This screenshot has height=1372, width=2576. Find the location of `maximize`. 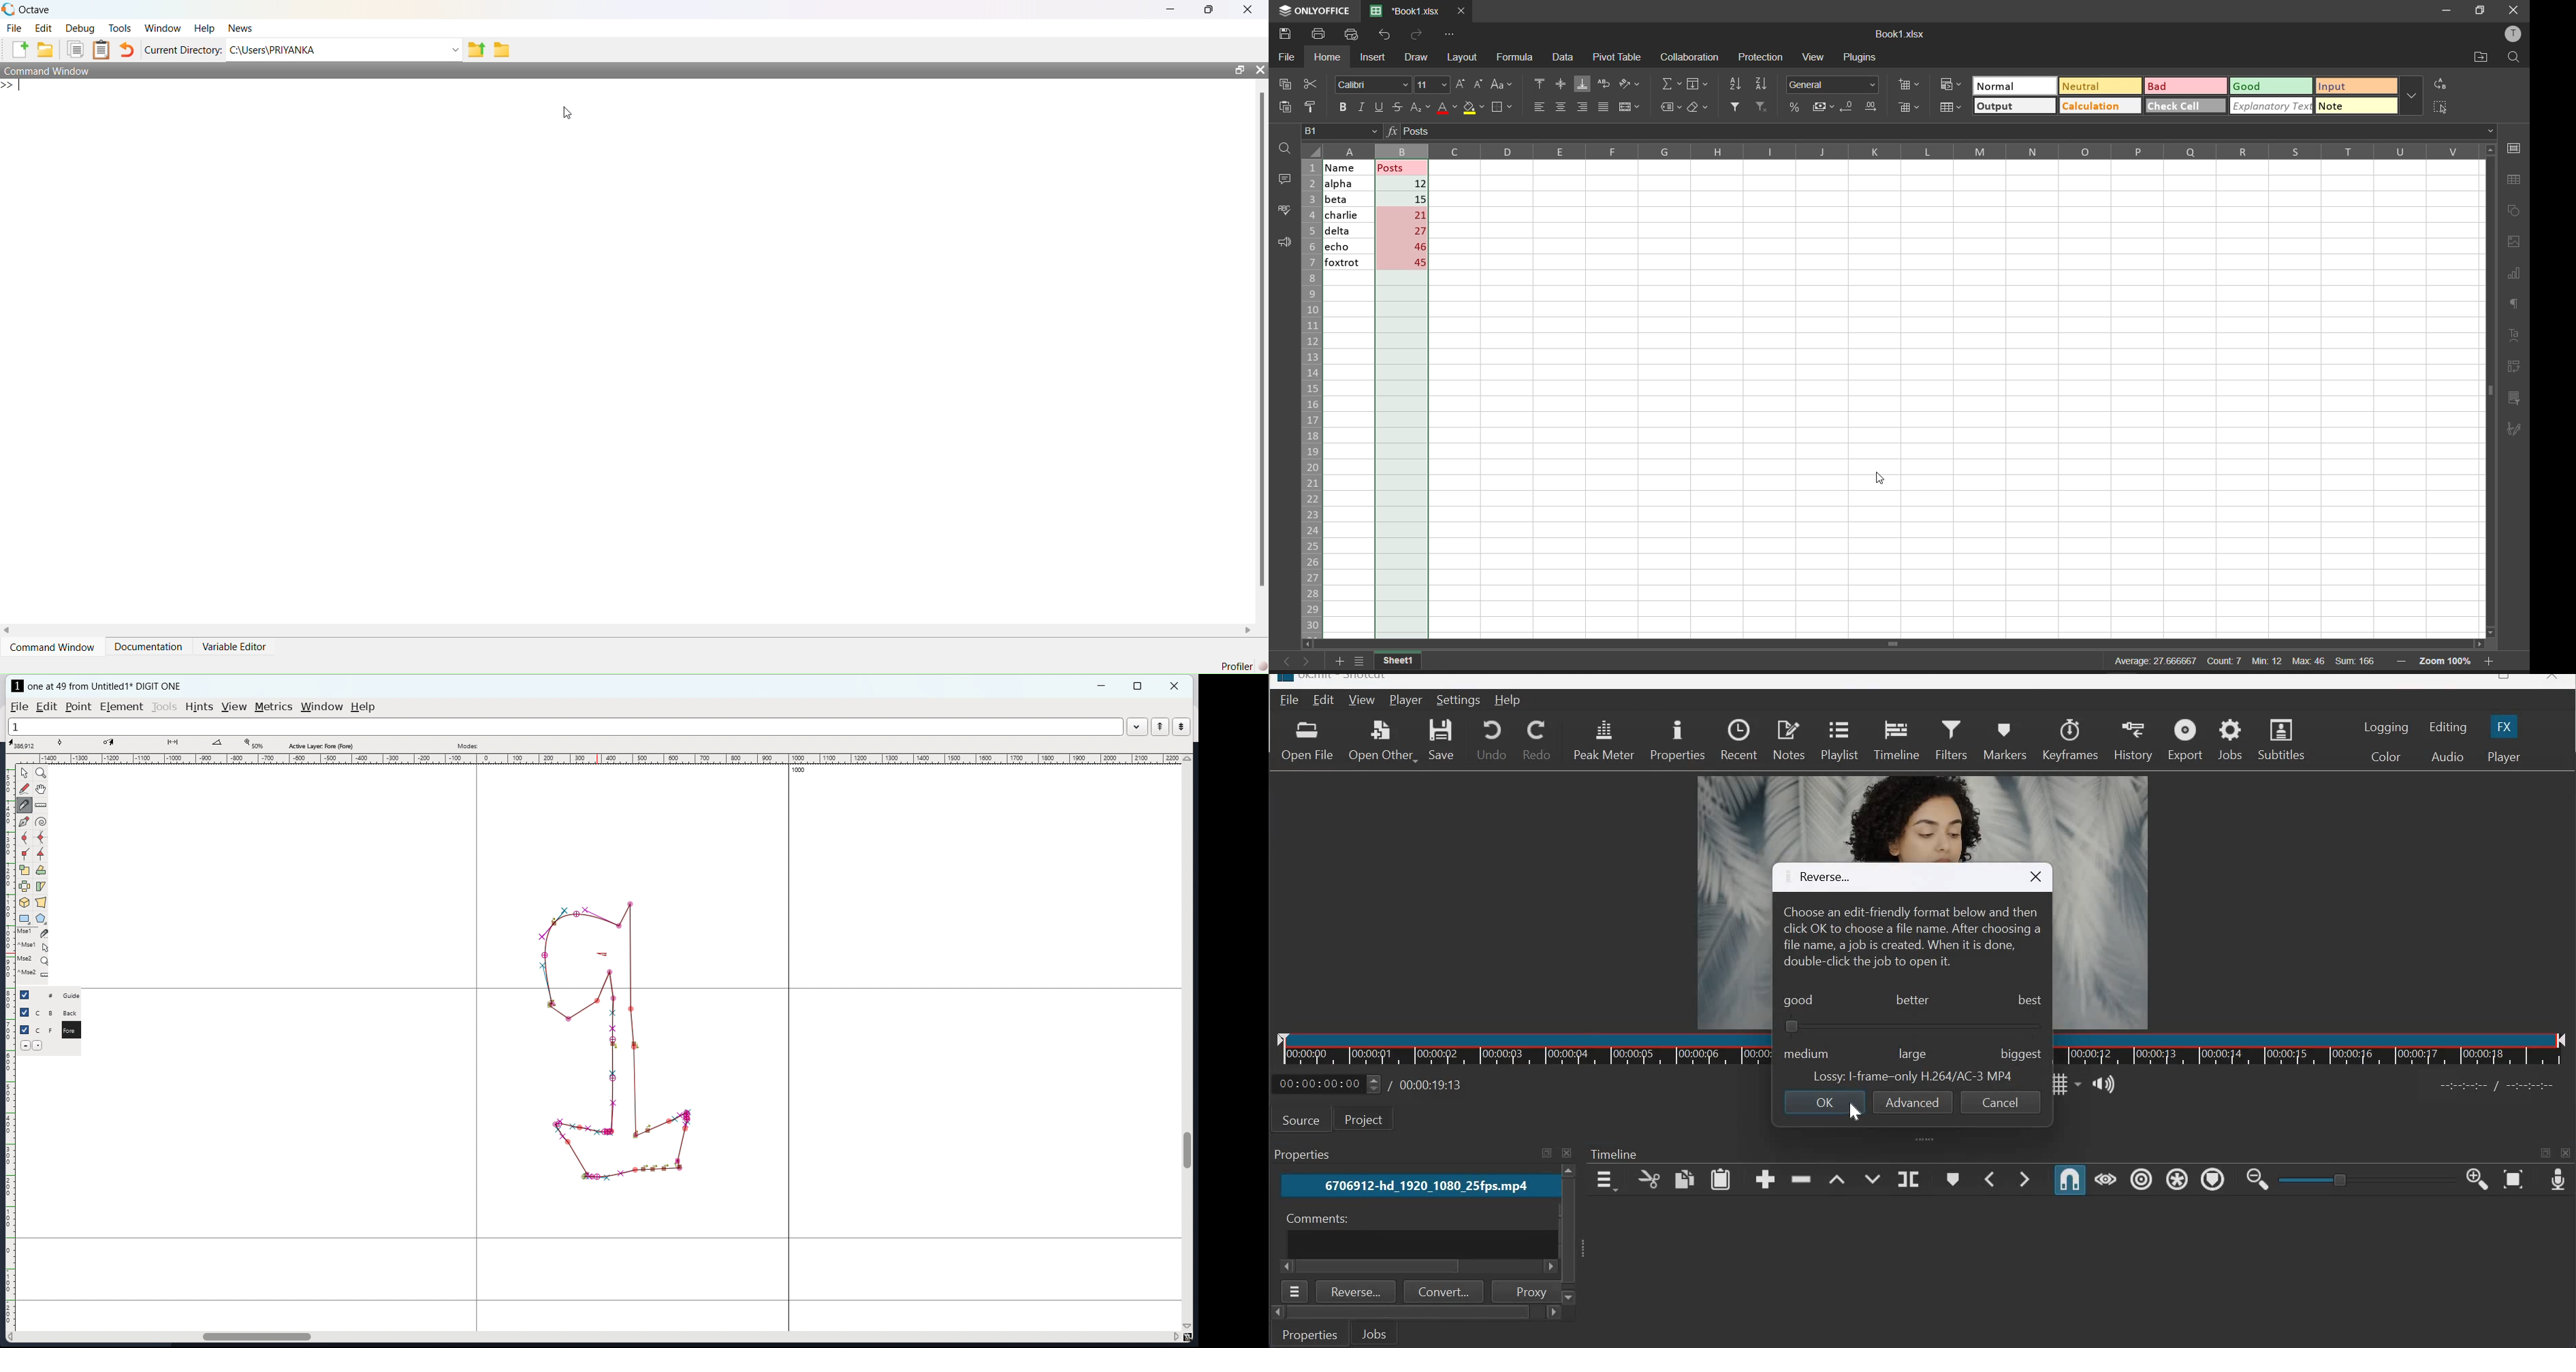

maximize is located at coordinates (2482, 11).